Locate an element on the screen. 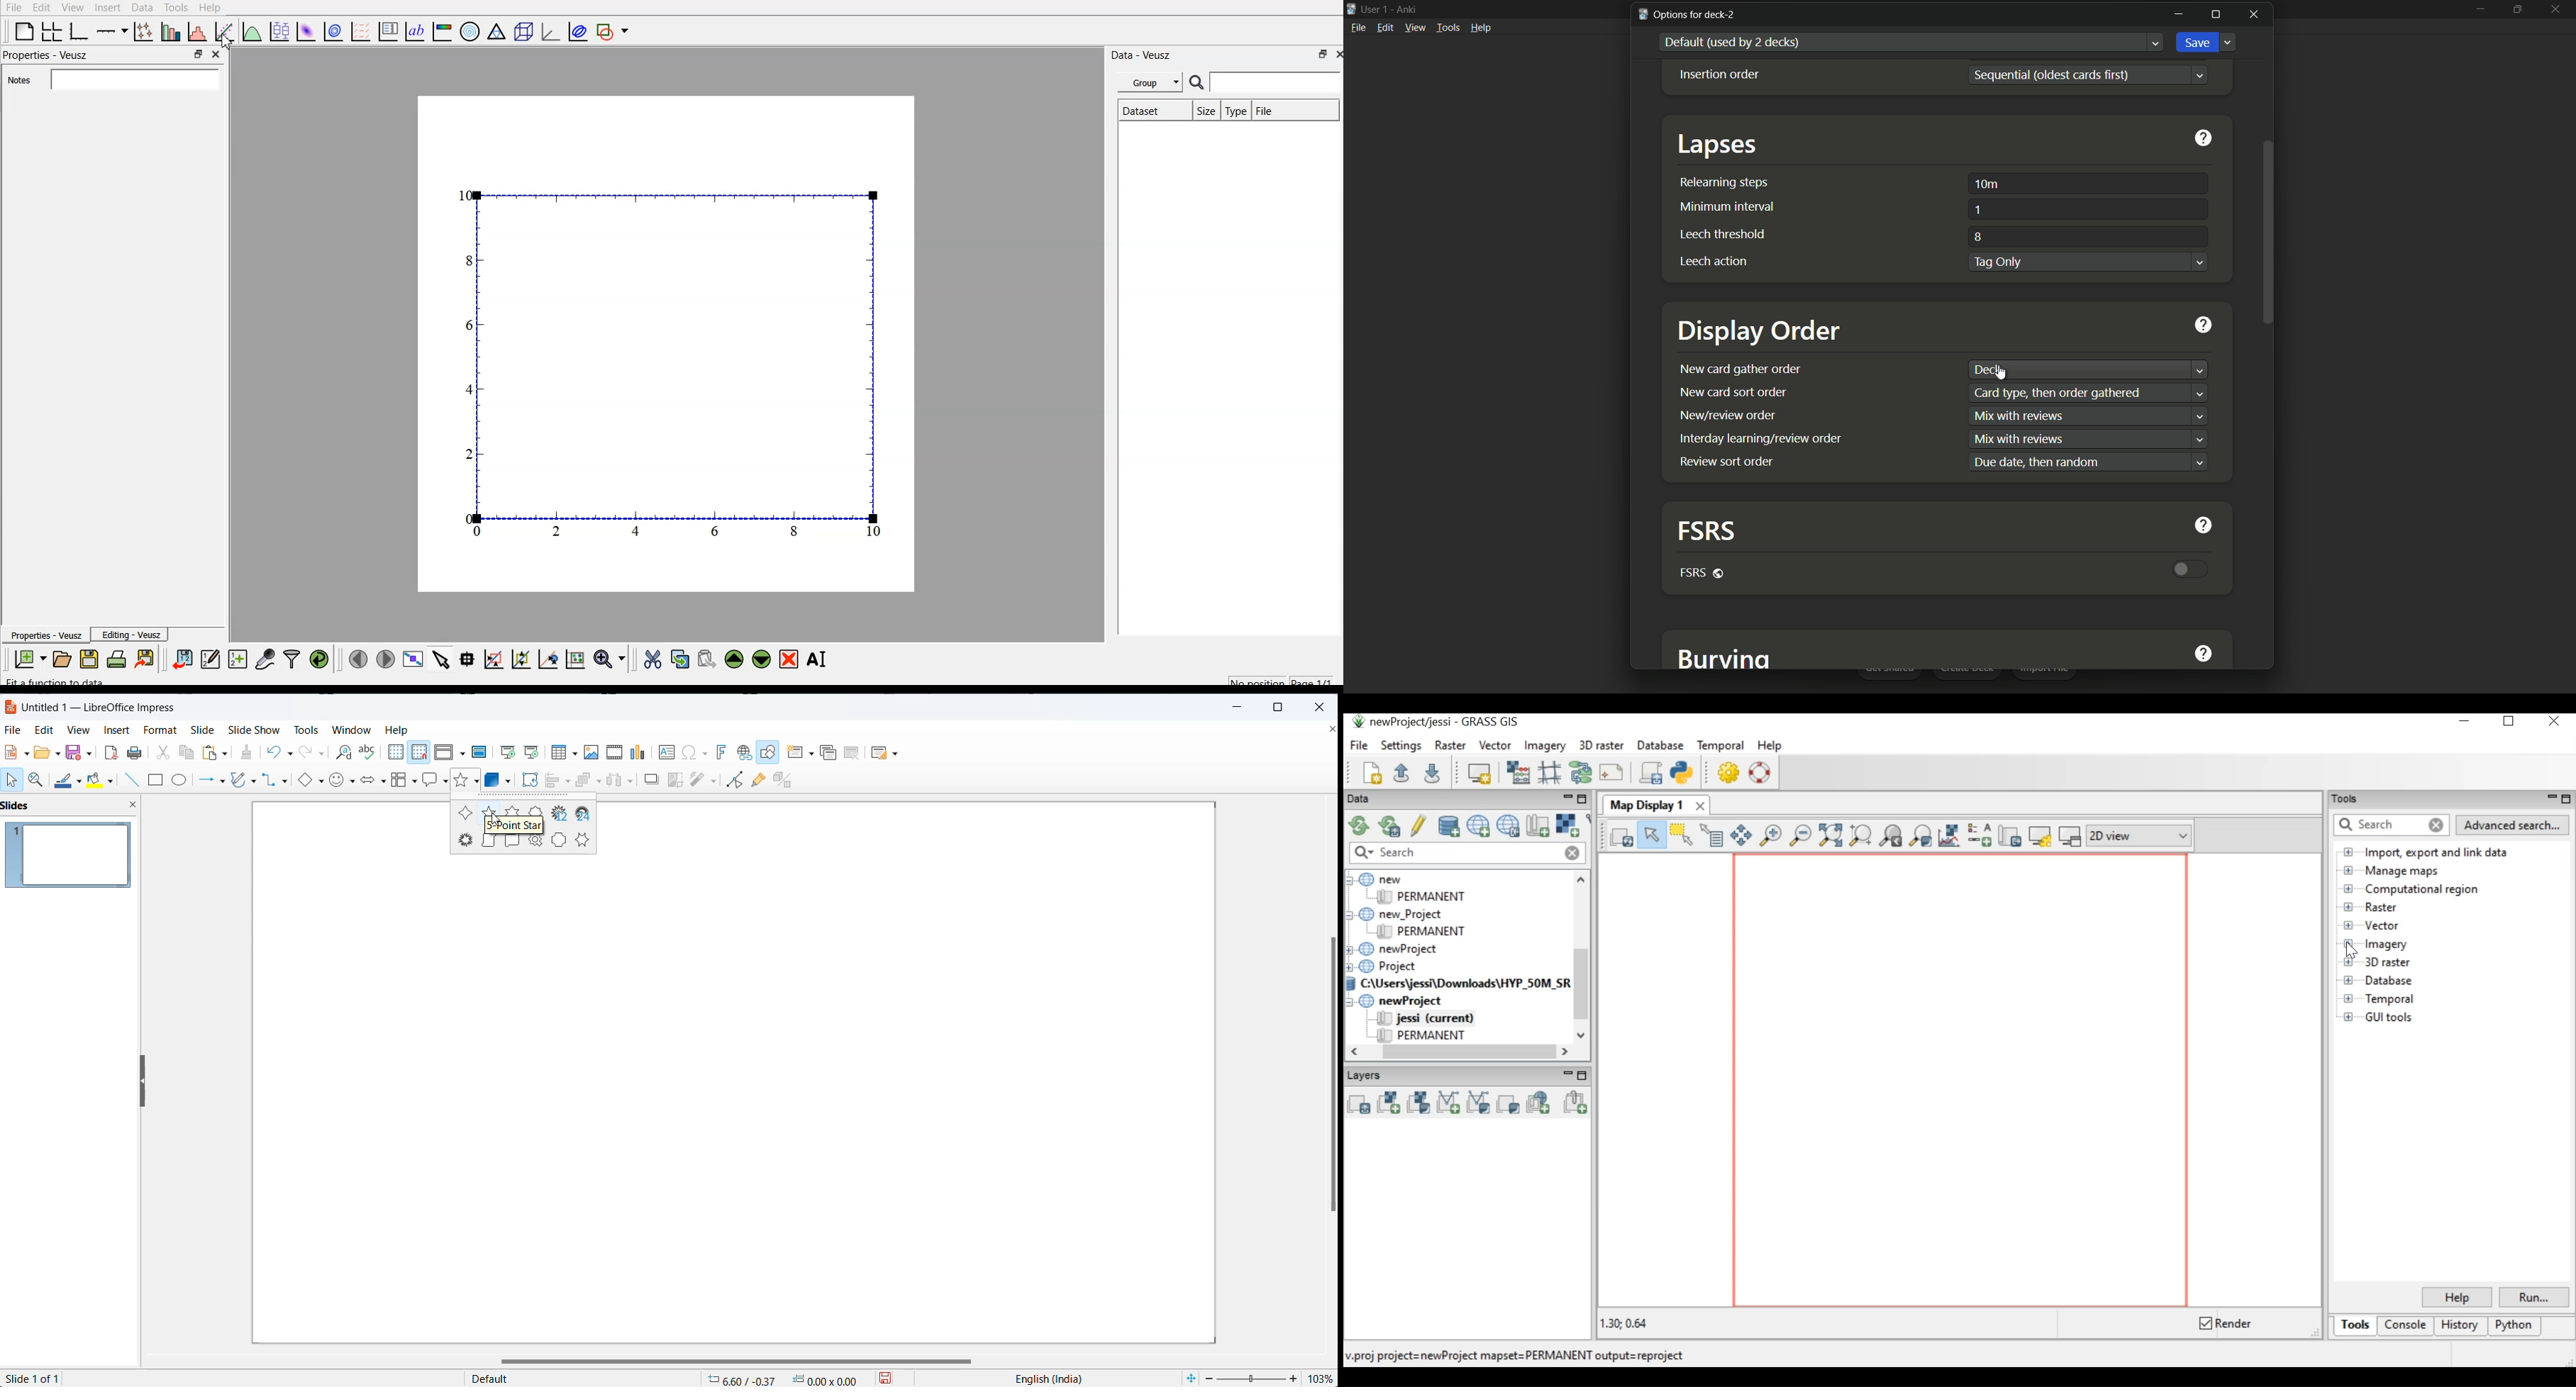  maximize is located at coordinates (2216, 15).